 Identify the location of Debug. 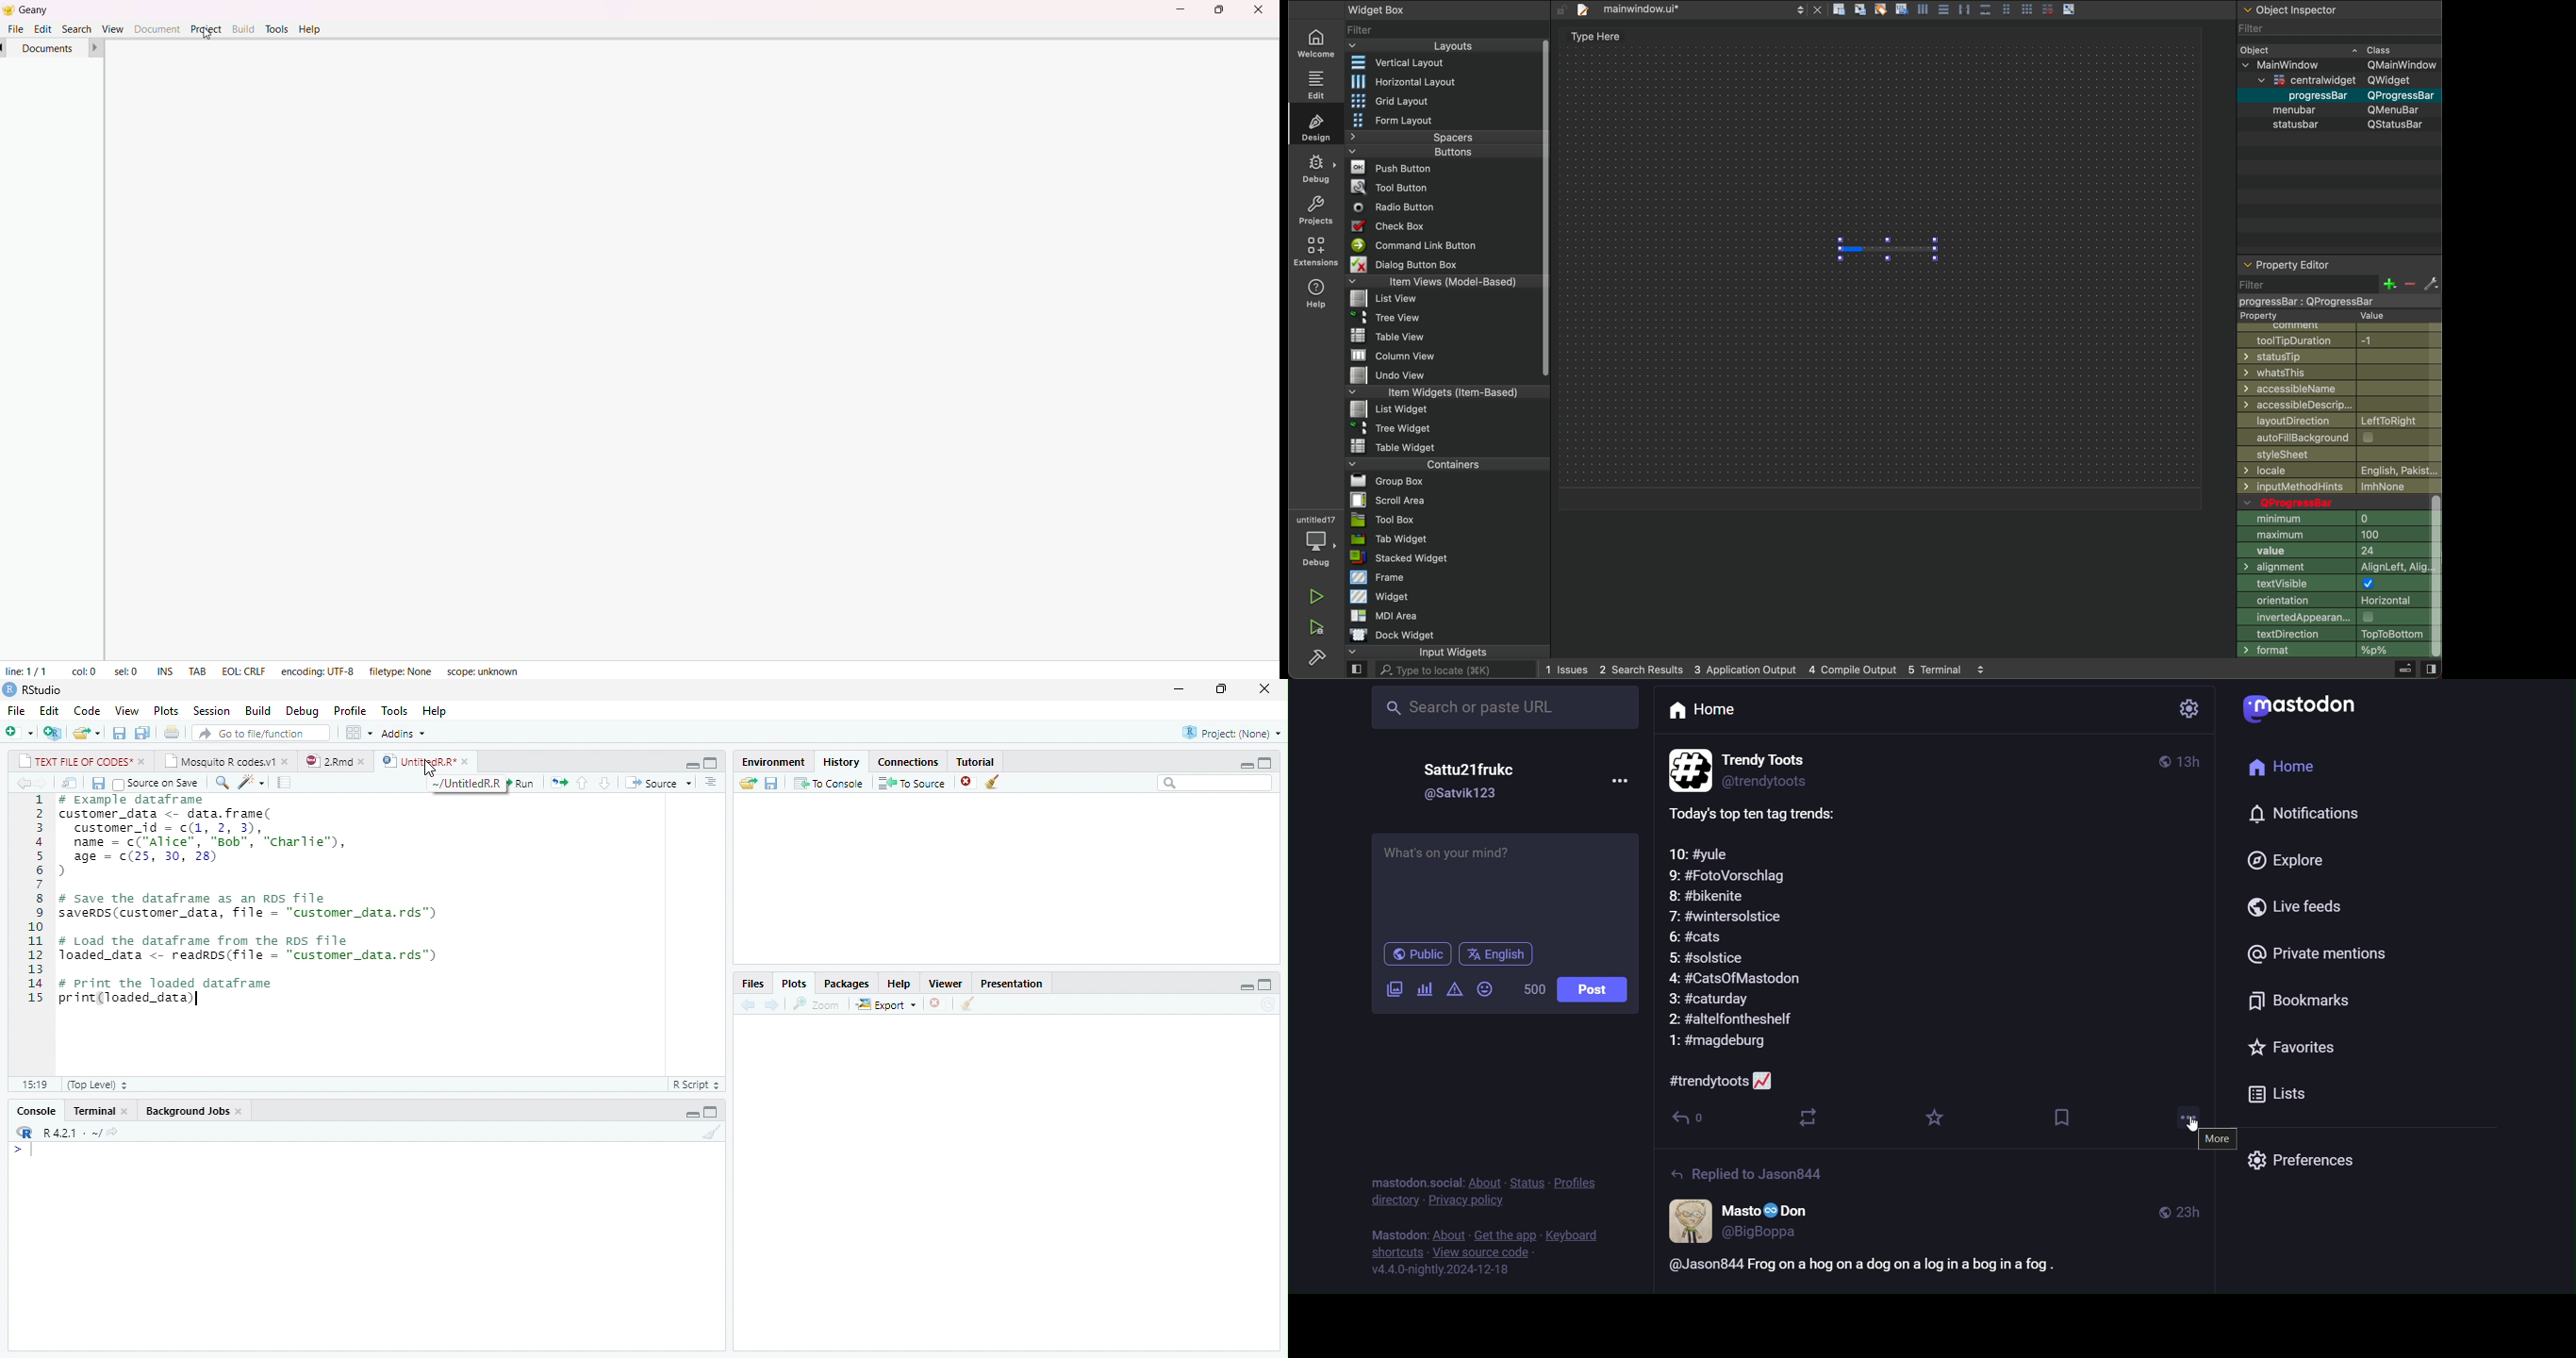
(303, 711).